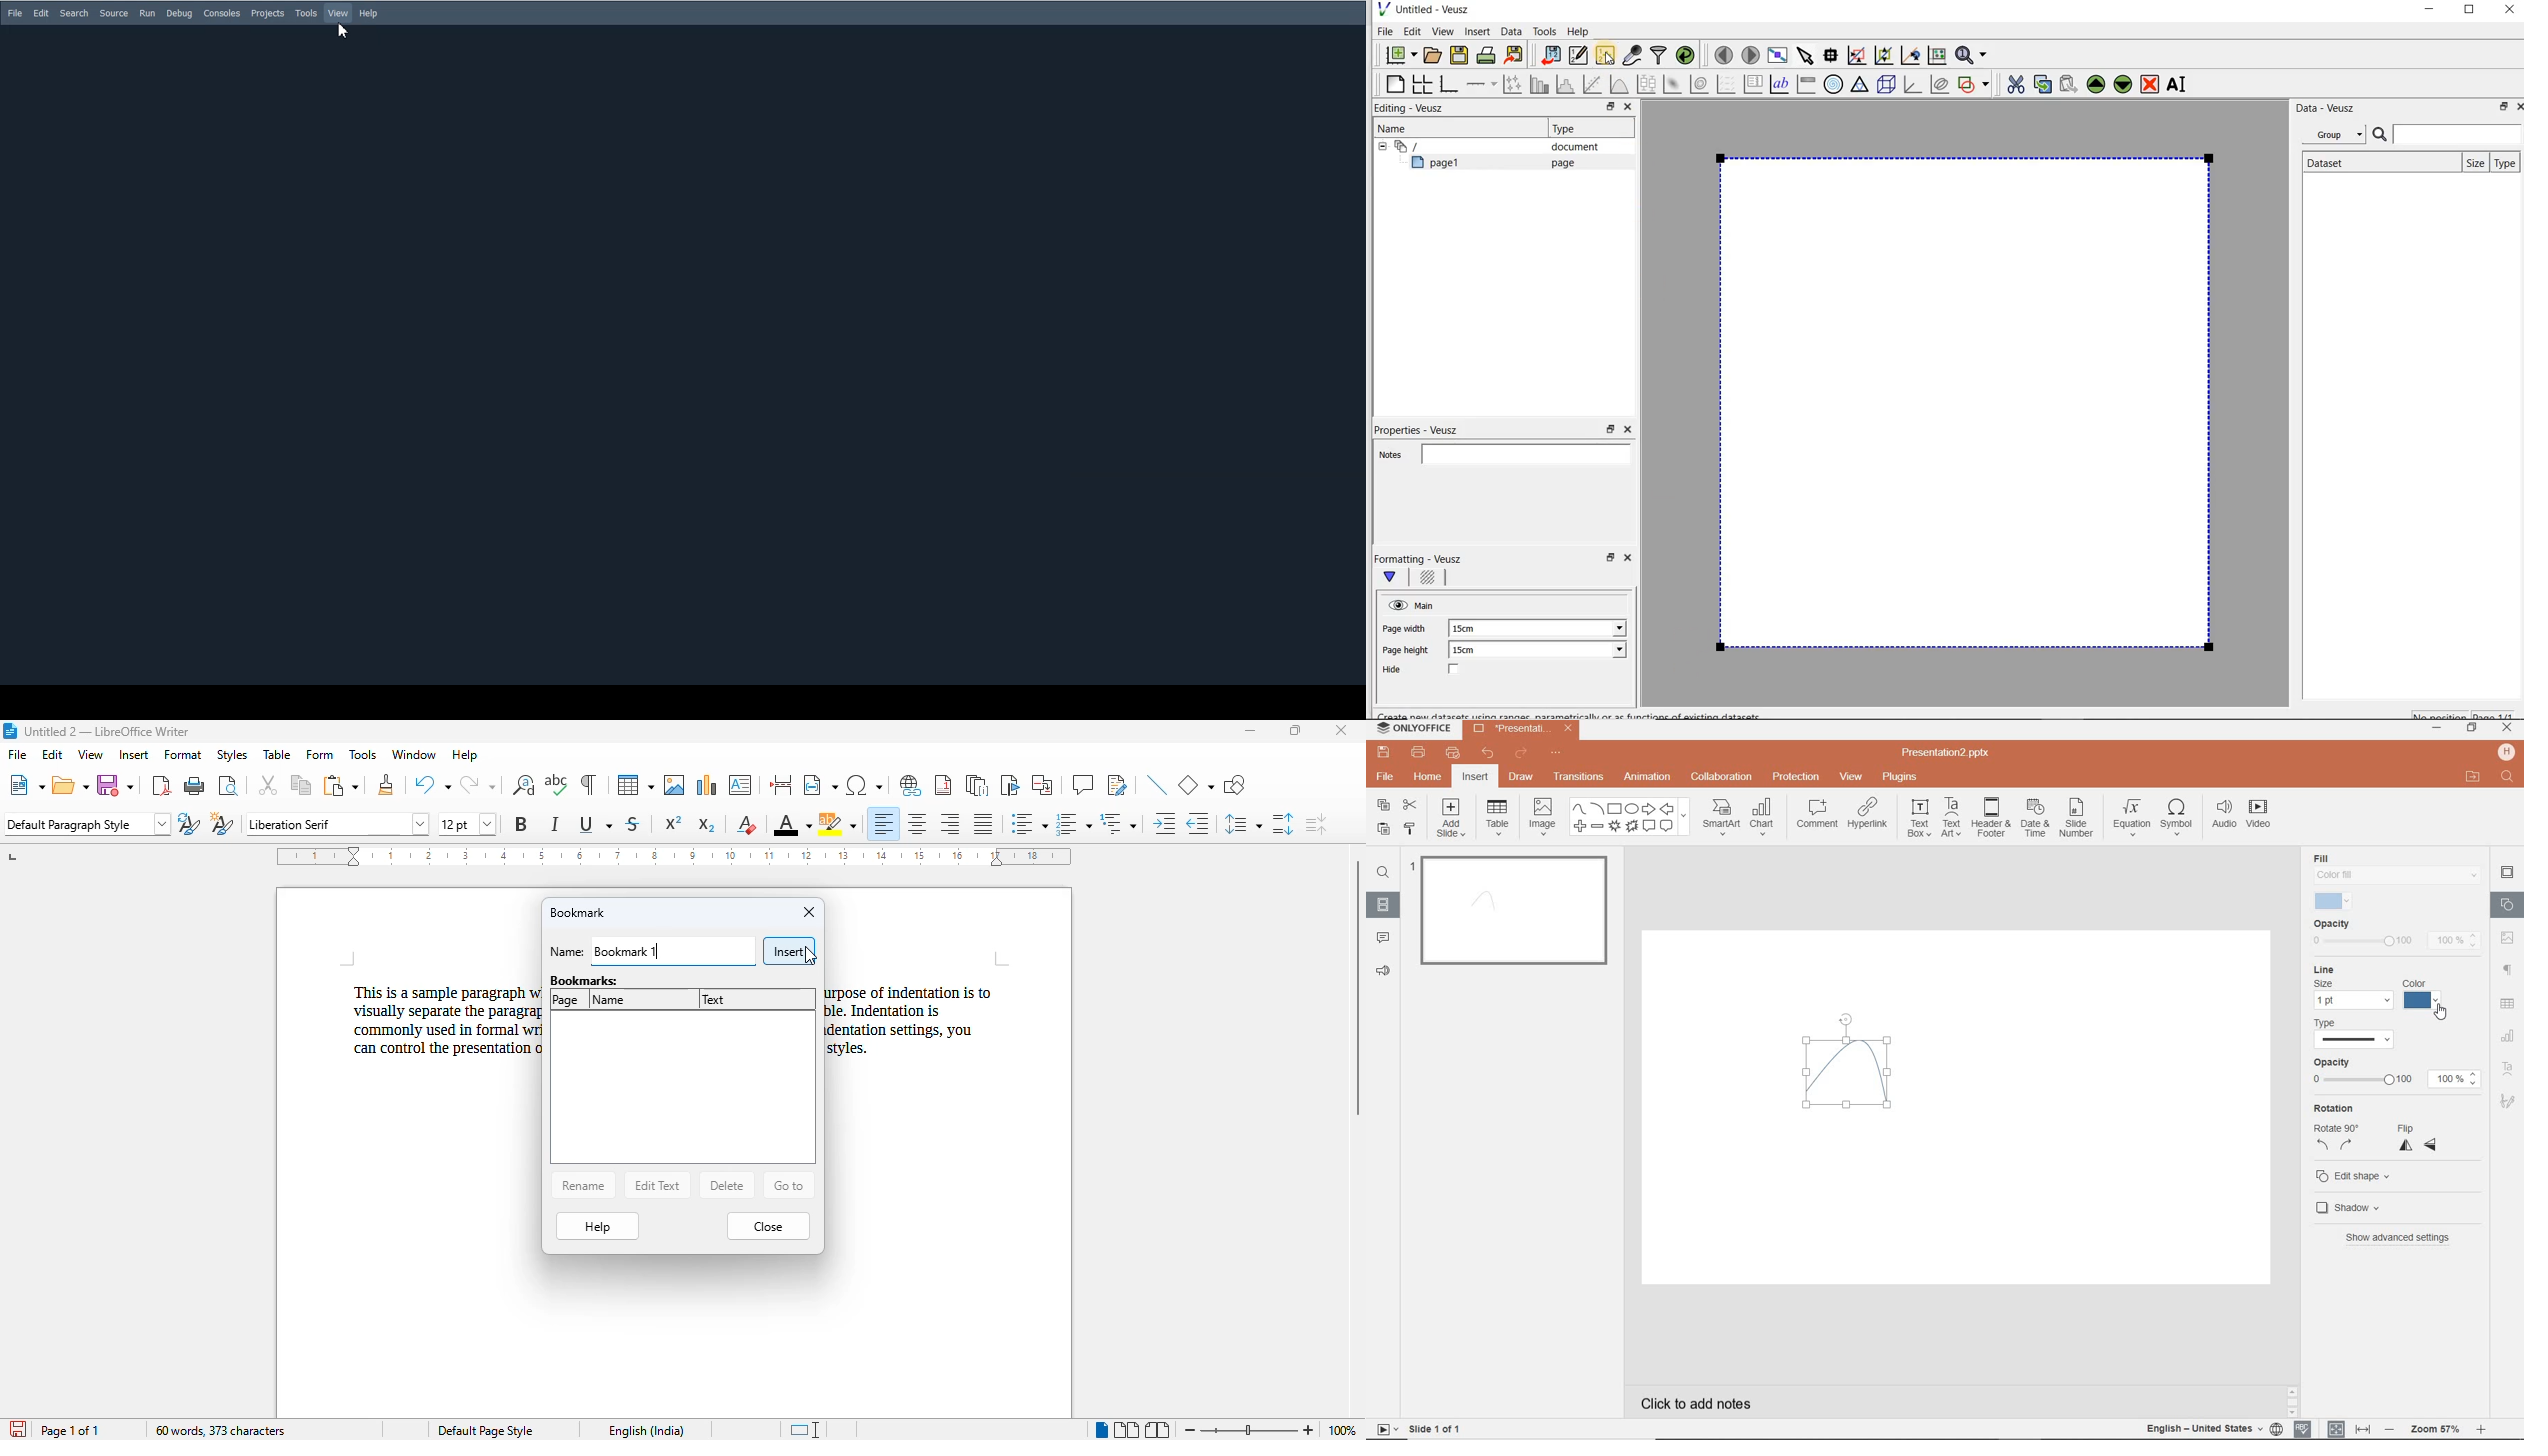 This screenshot has width=2548, height=1456. What do you see at coordinates (1385, 872) in the screenshot?
I see `FIND` at bounding box center [1385, 872].